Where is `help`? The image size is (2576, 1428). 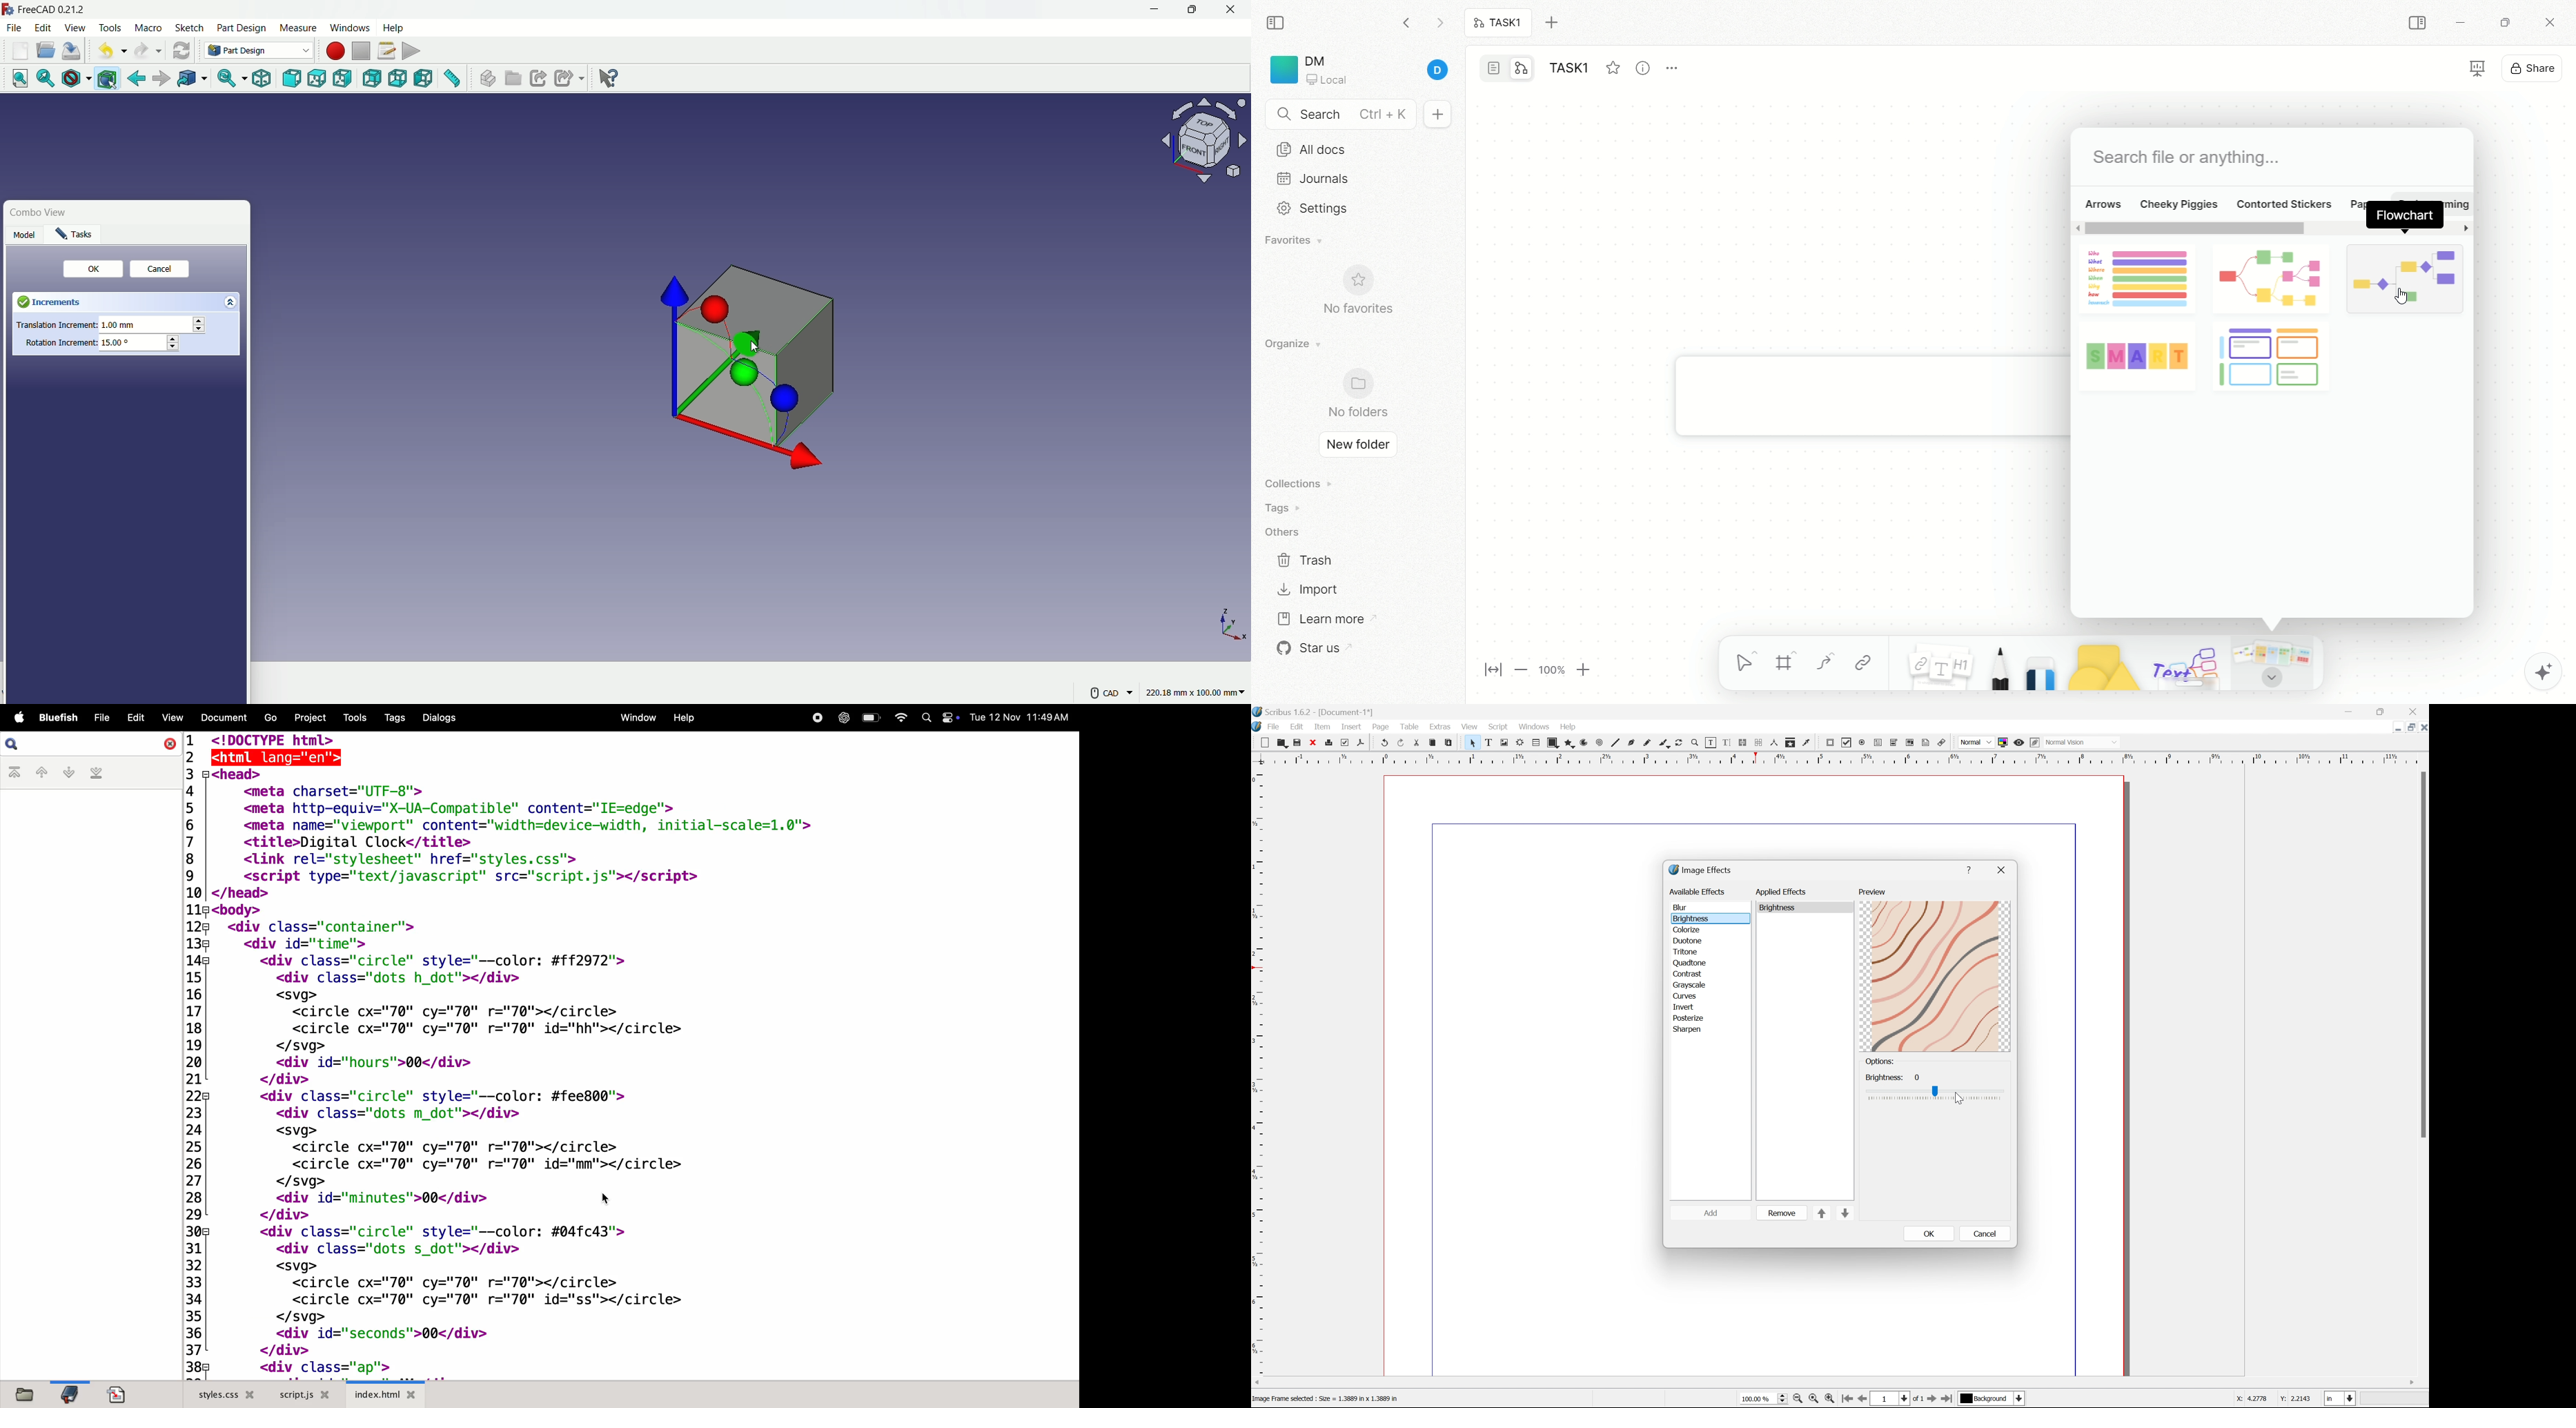
help is located at coordinates (395, 27).